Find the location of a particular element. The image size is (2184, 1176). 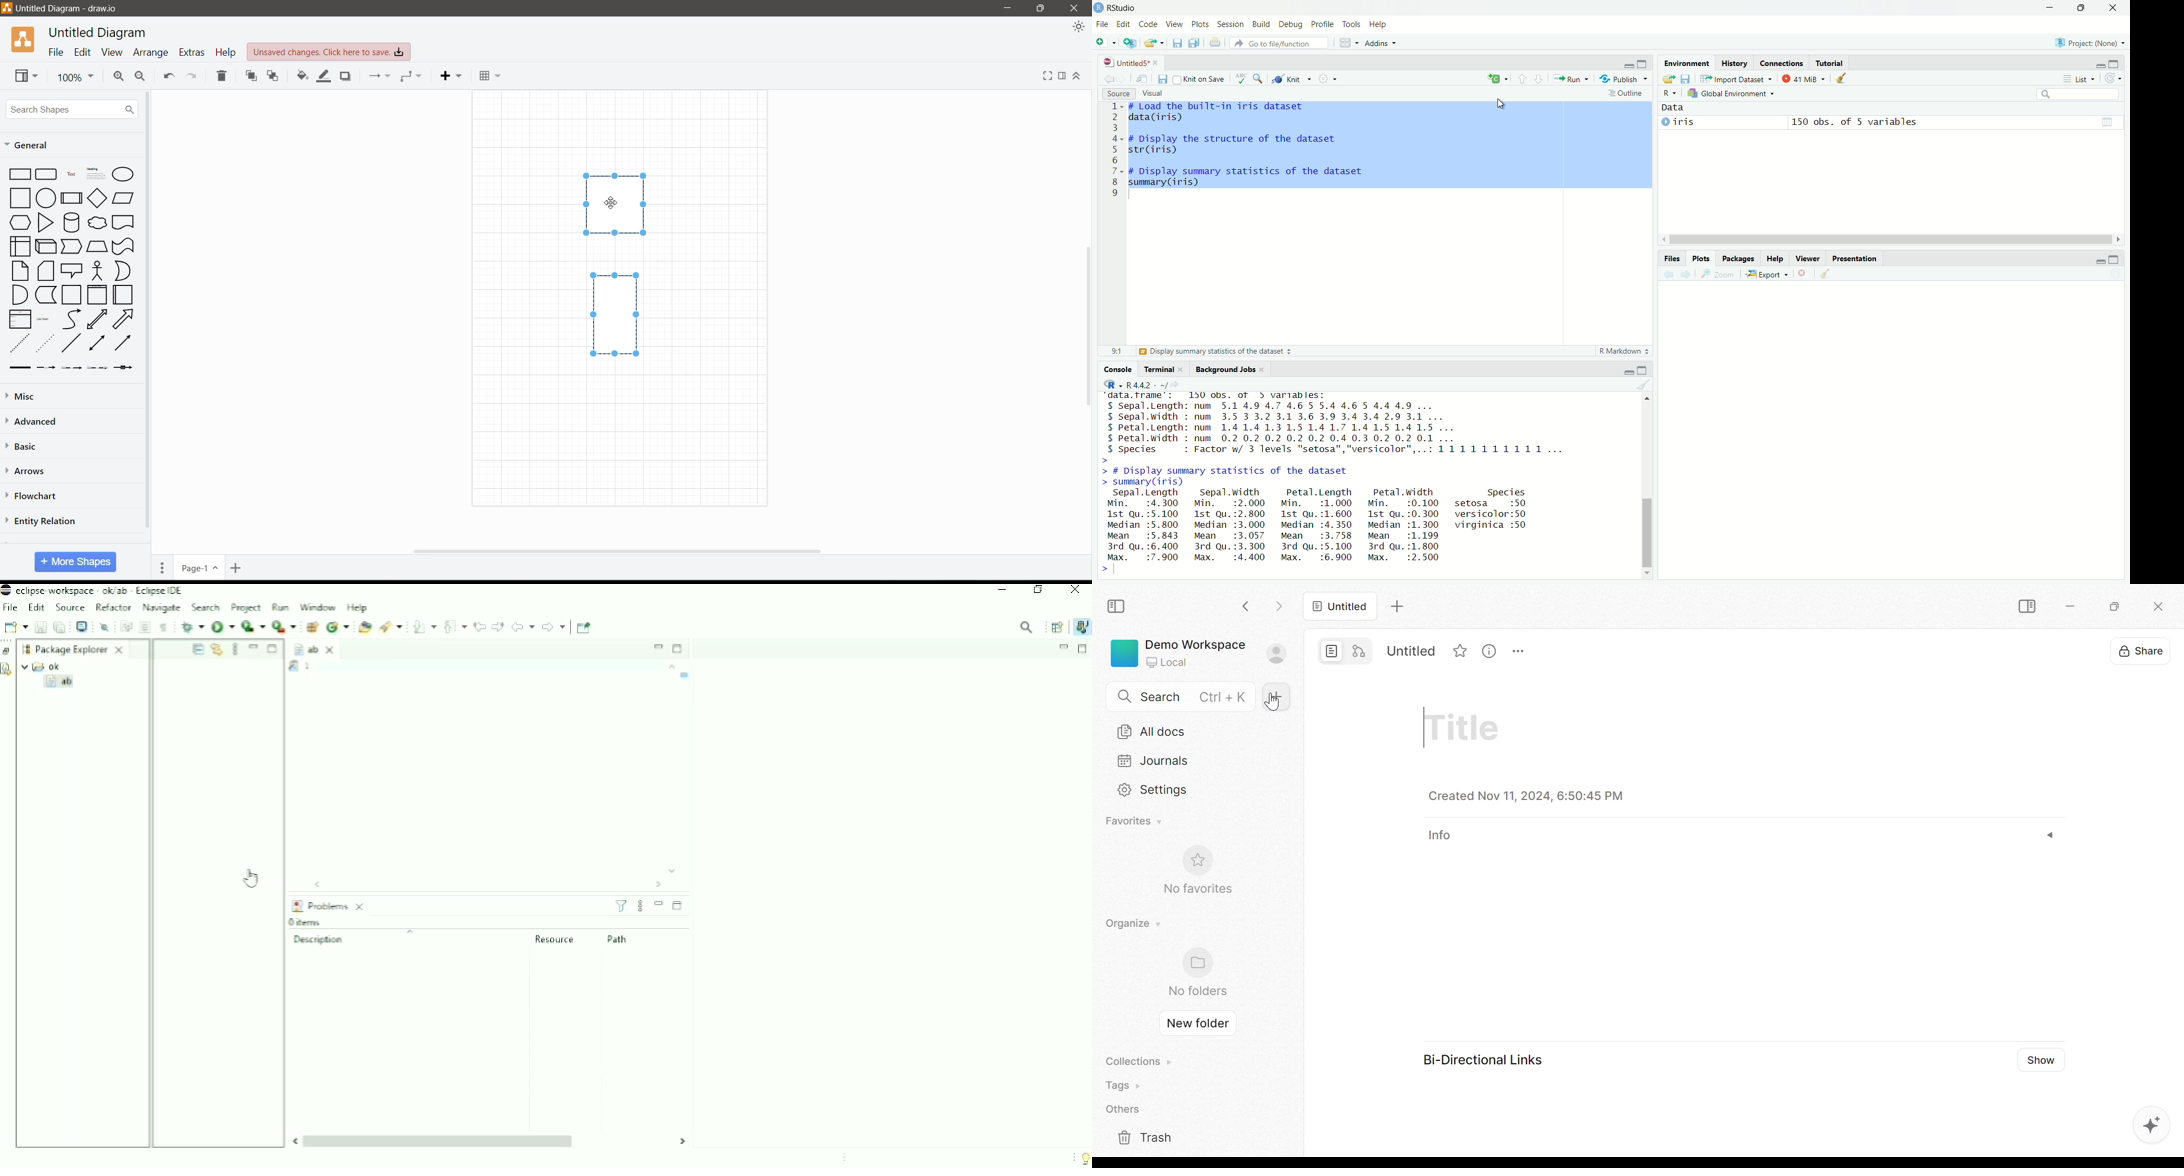

Files is located at coordinates (1672, 258).